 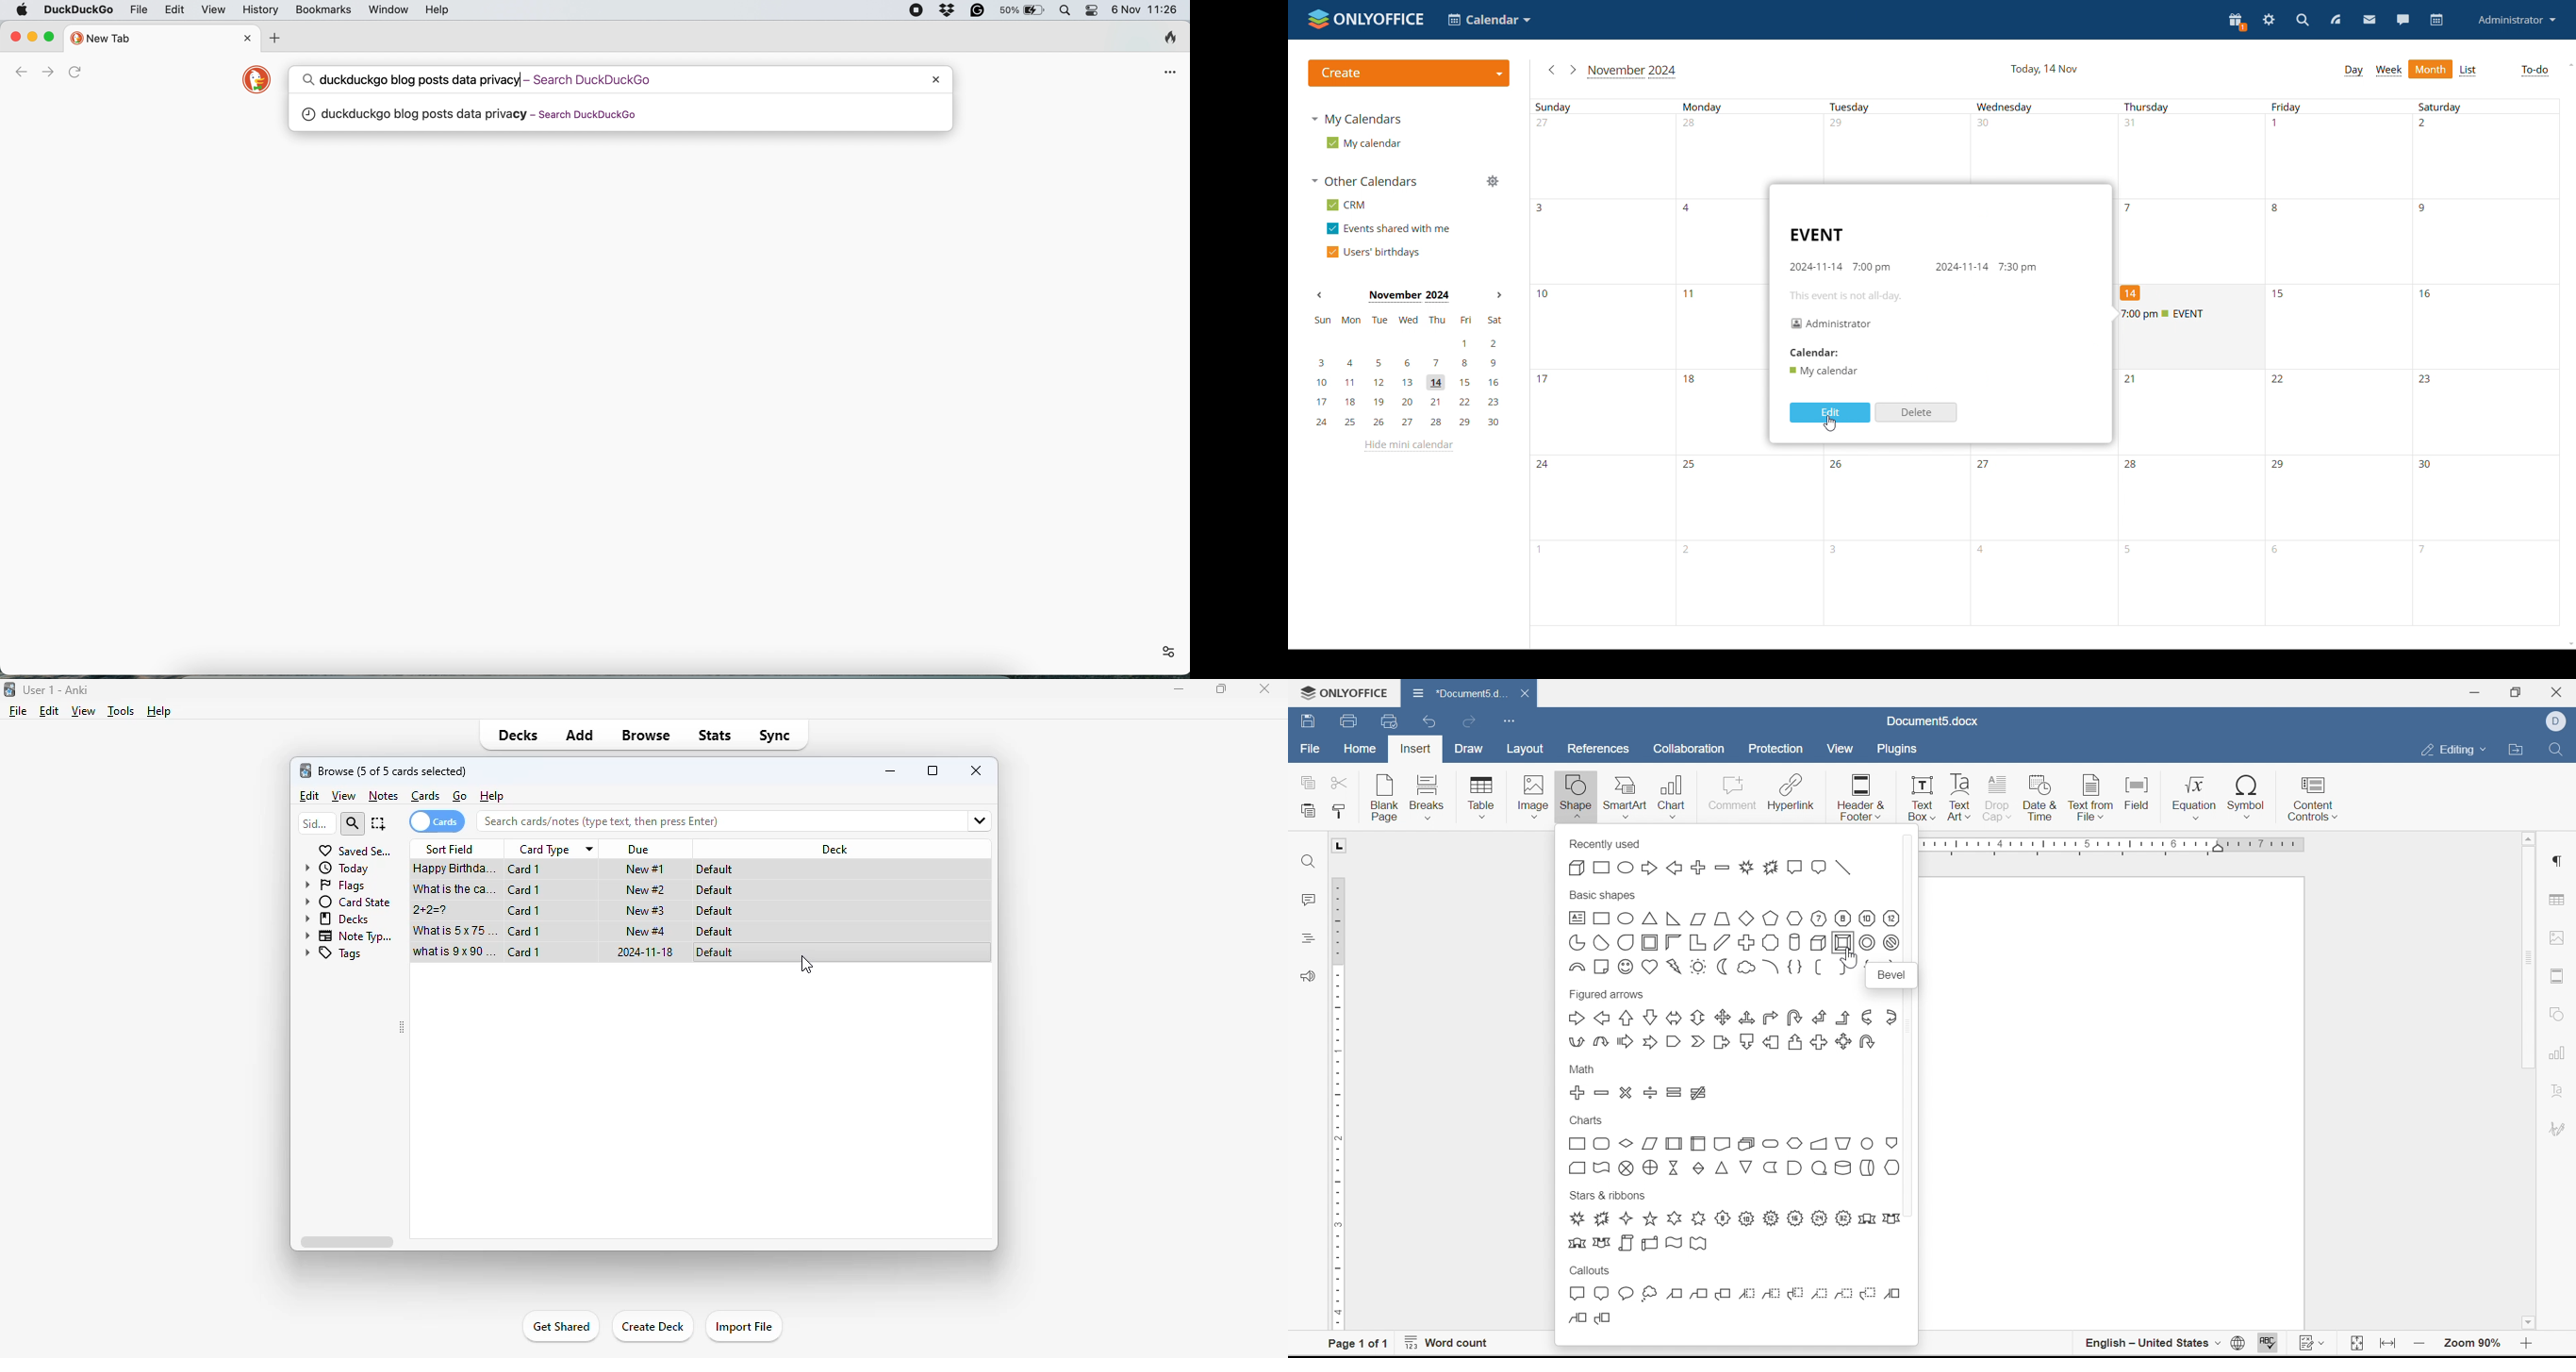 What do you see at coordinates (460, 796) in the screenshot?
I see `go` at bounding box center [460, 796].